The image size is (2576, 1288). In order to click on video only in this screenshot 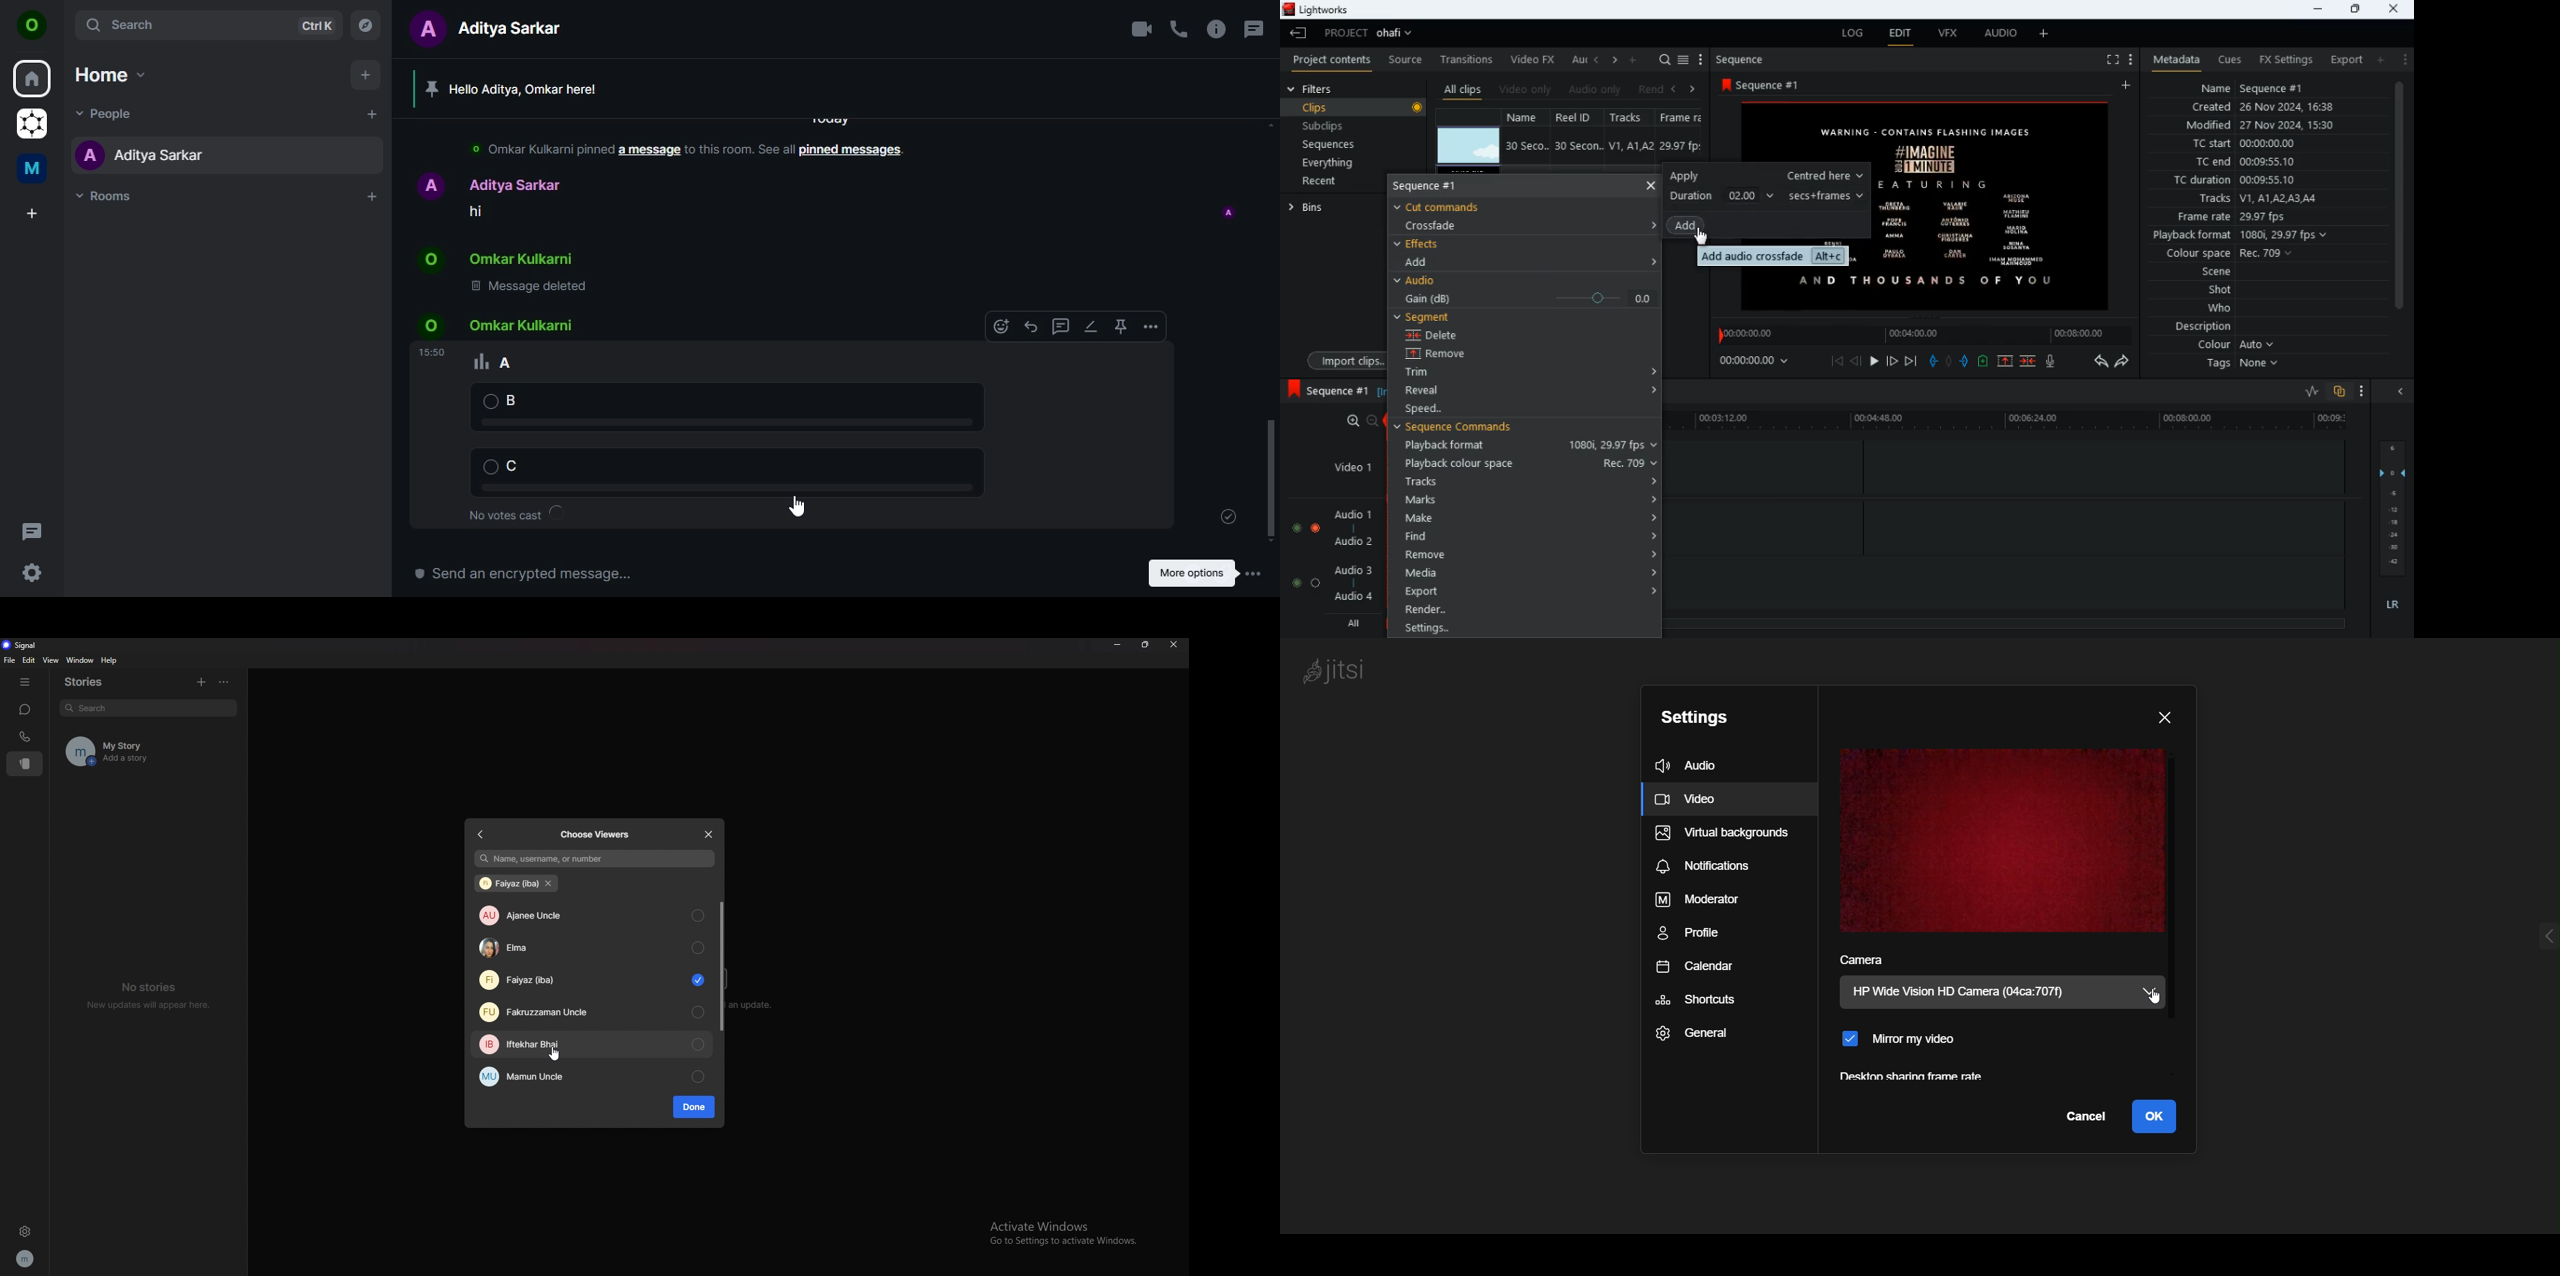, I will do `click(1526, 89)`.